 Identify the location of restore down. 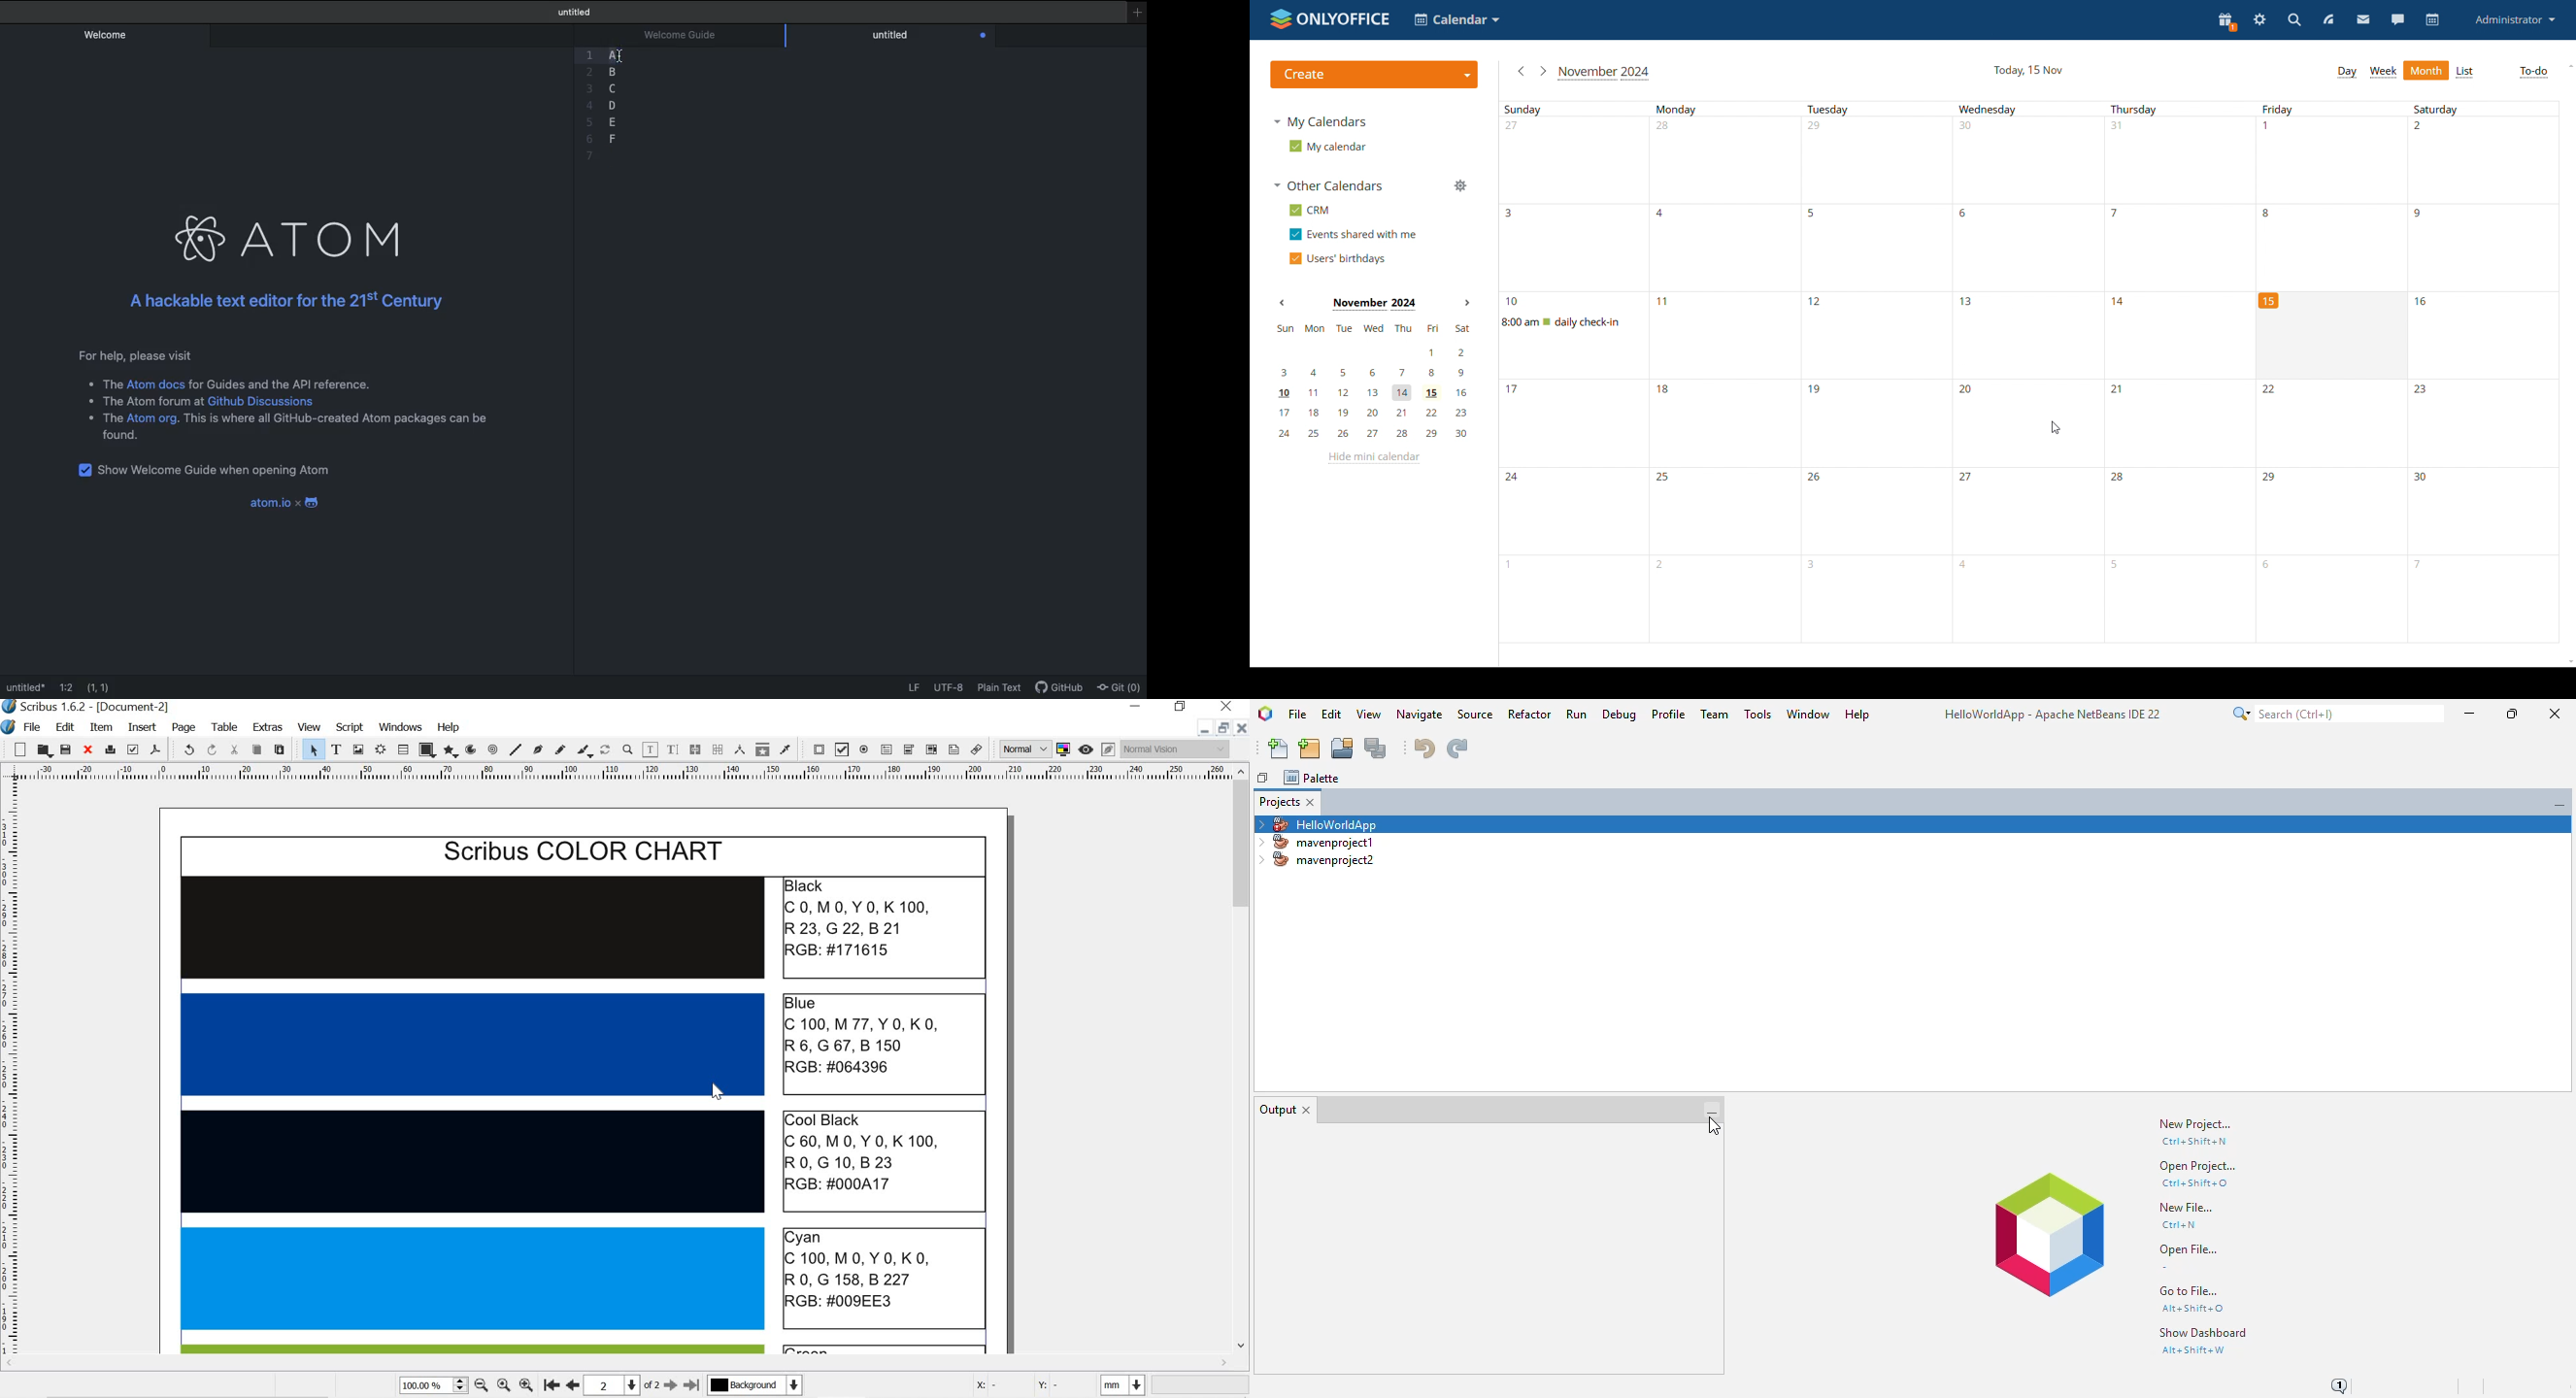
(1182, 707).